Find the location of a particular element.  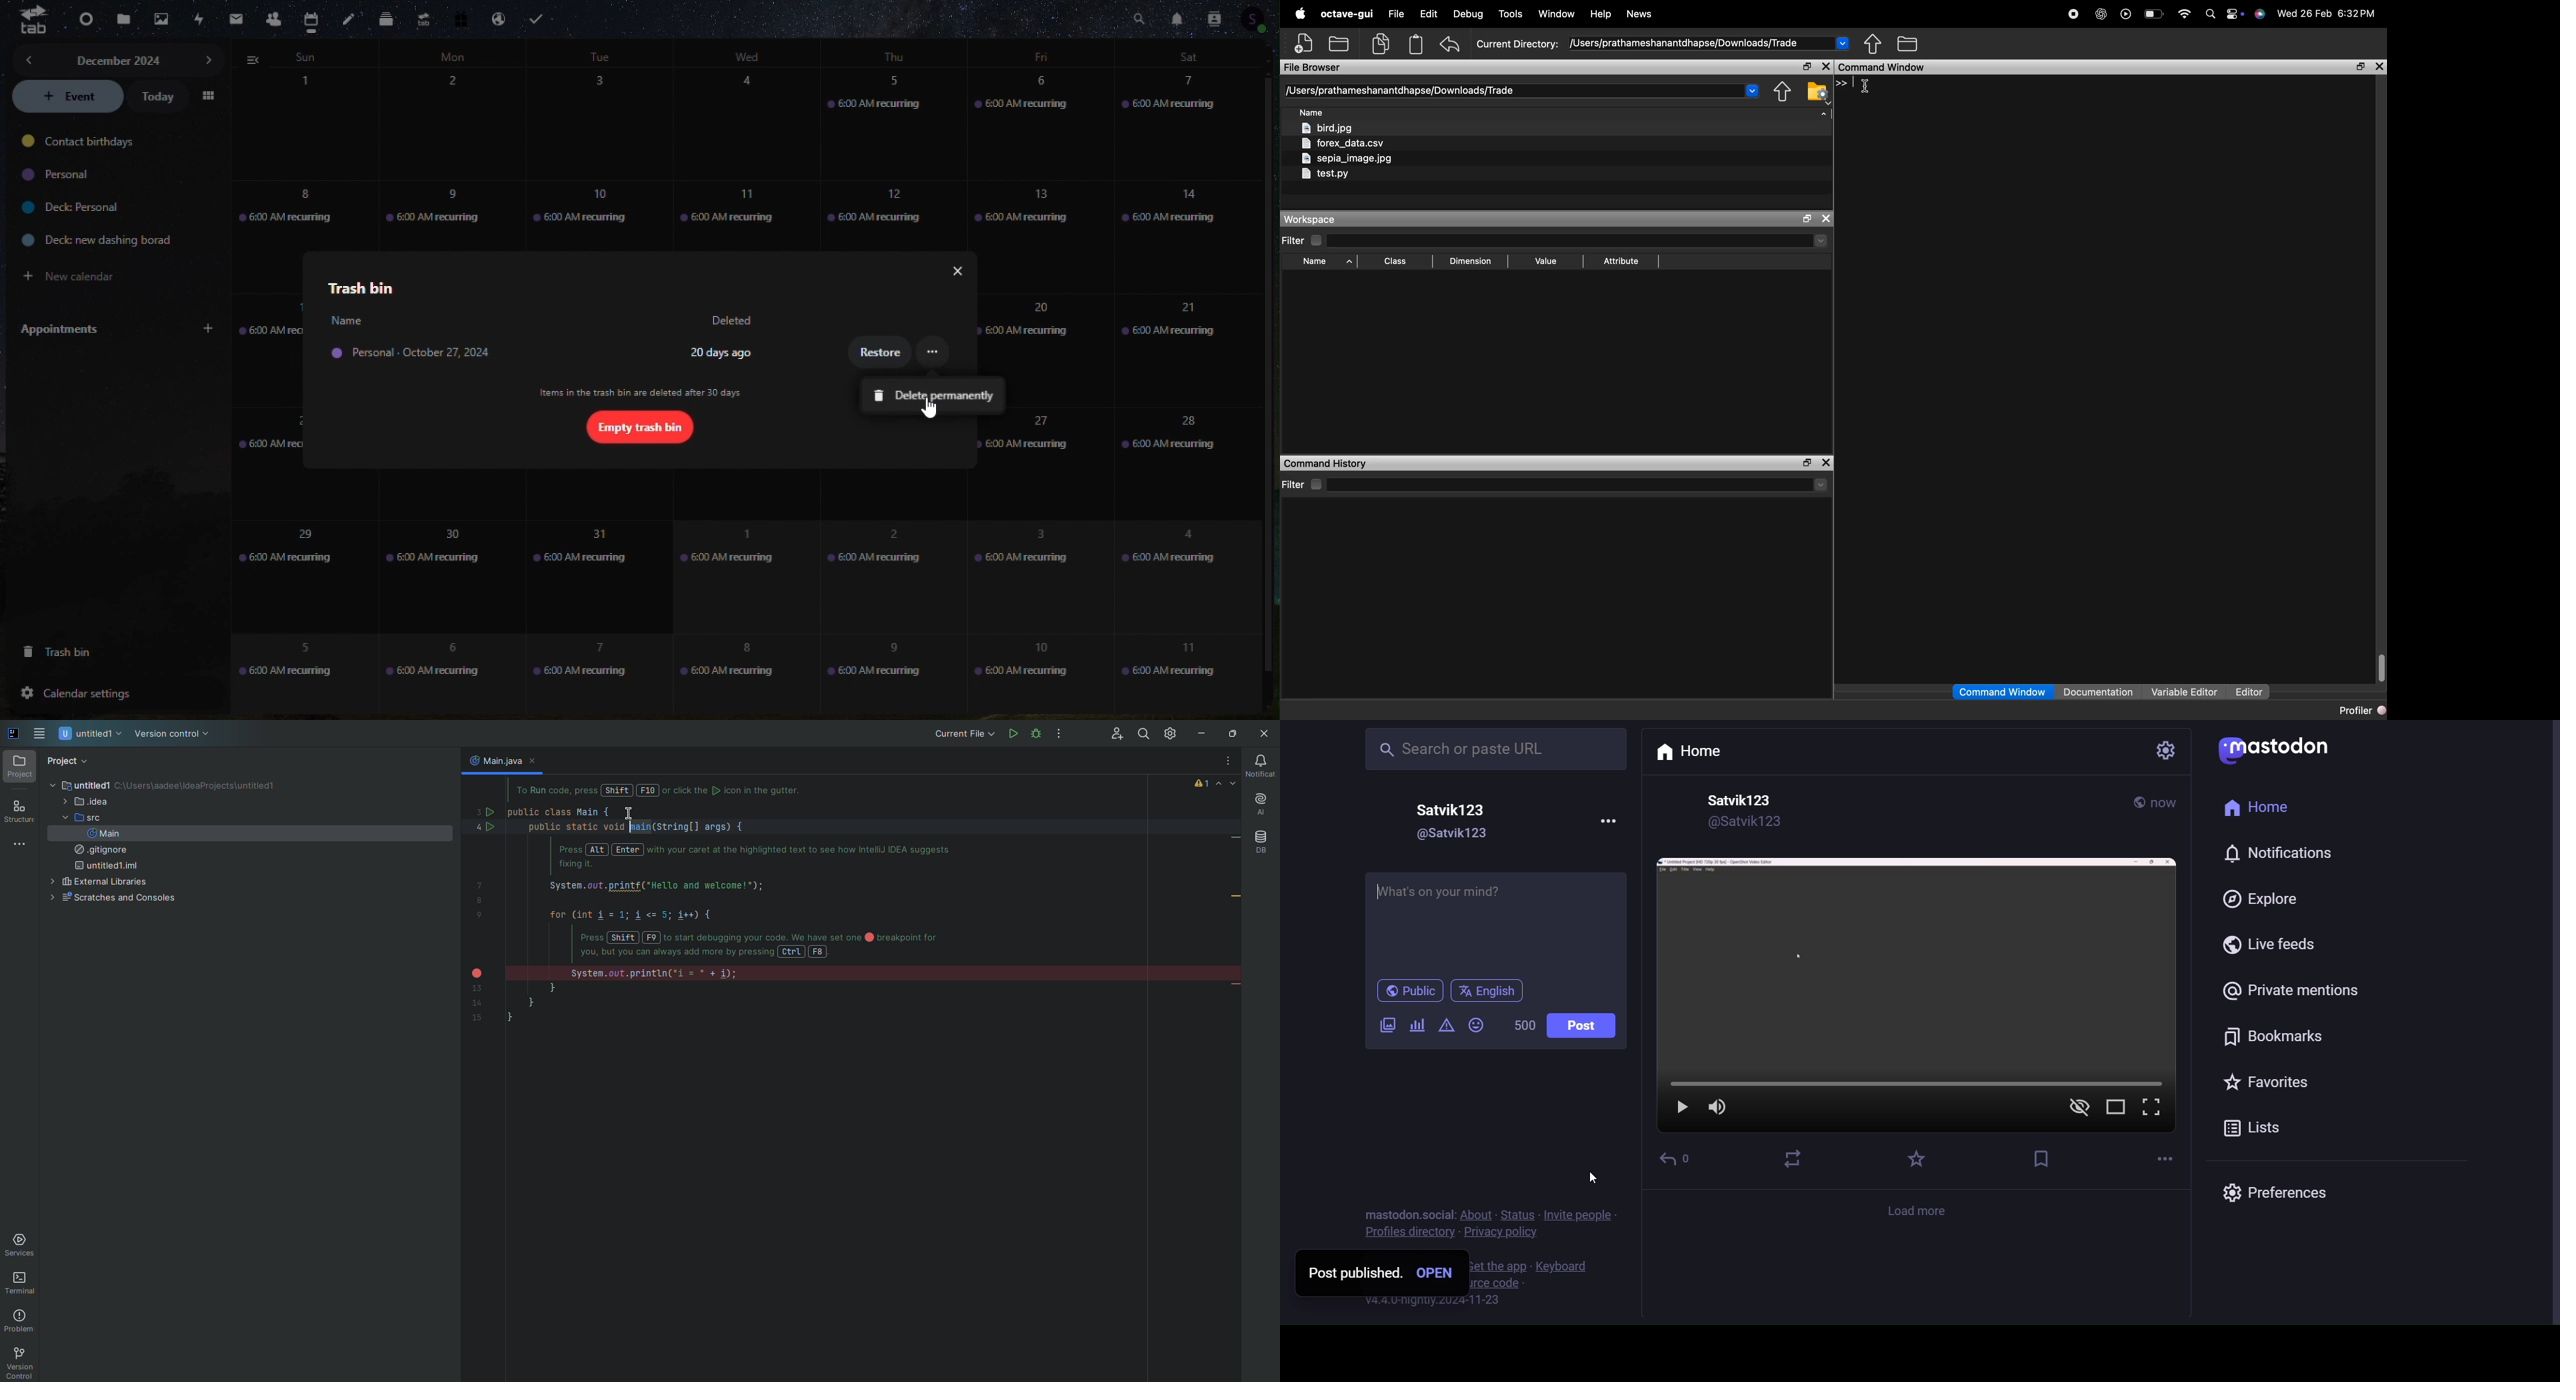

Search or paste URL is located at coordinates (1495, 749).